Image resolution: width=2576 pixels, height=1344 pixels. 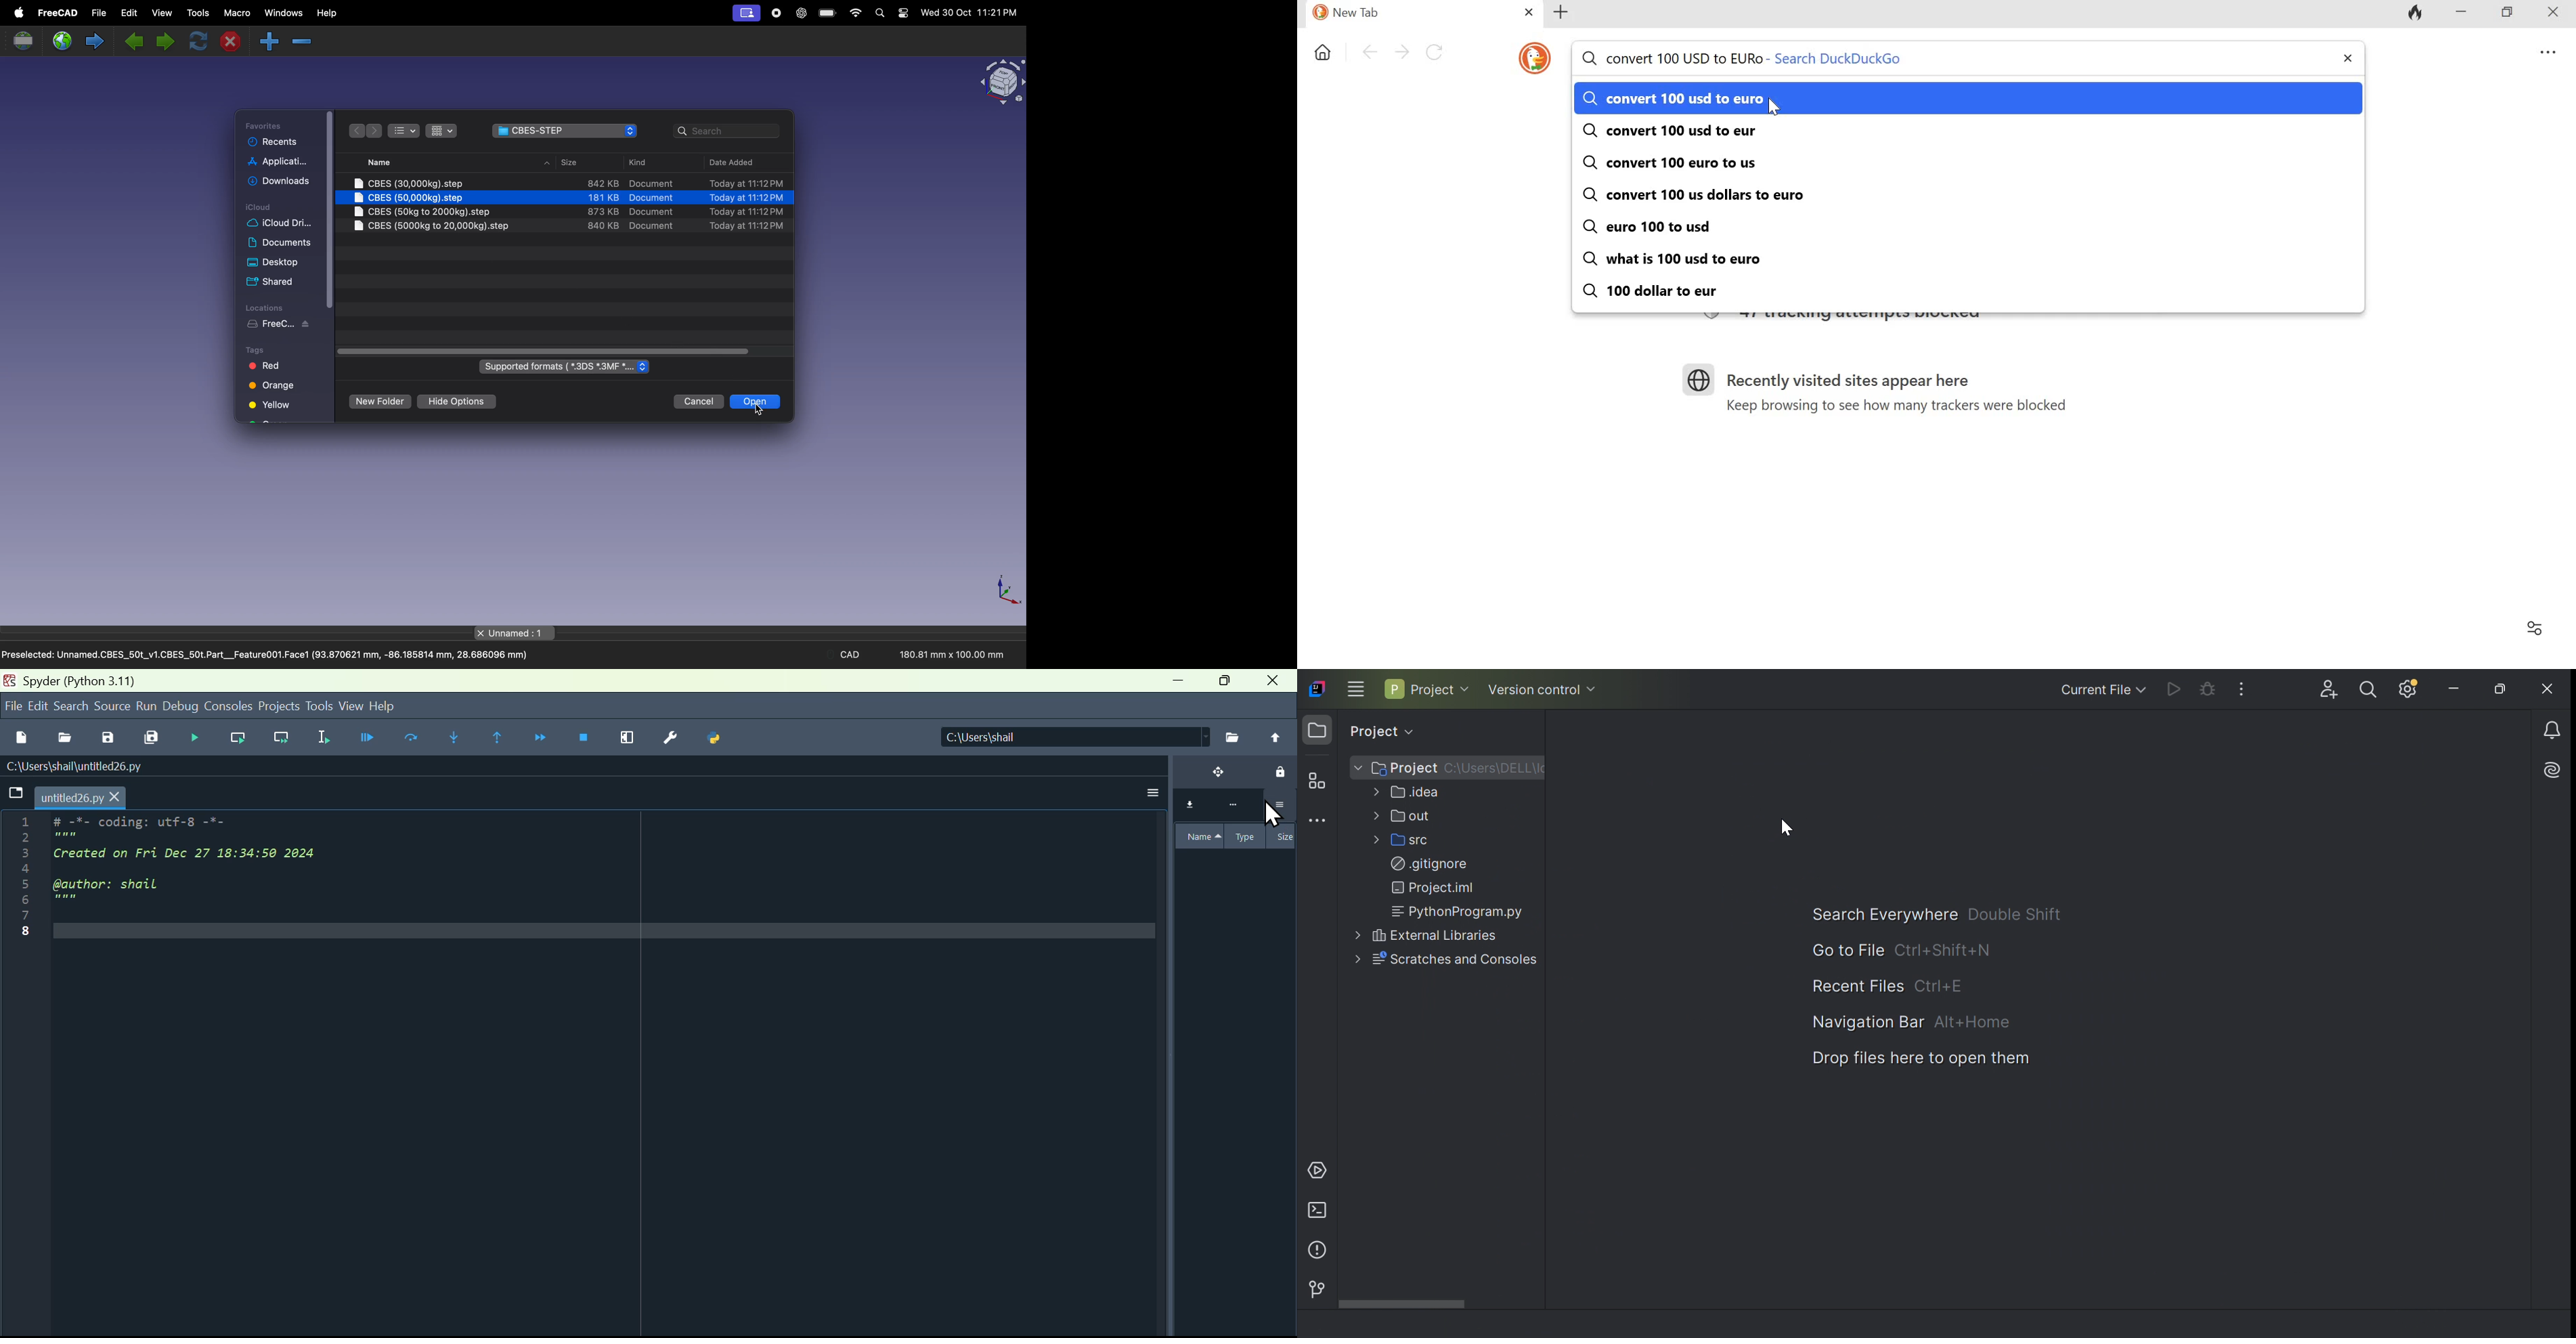 I want to click on close tab, so click(x=1527, y=11).